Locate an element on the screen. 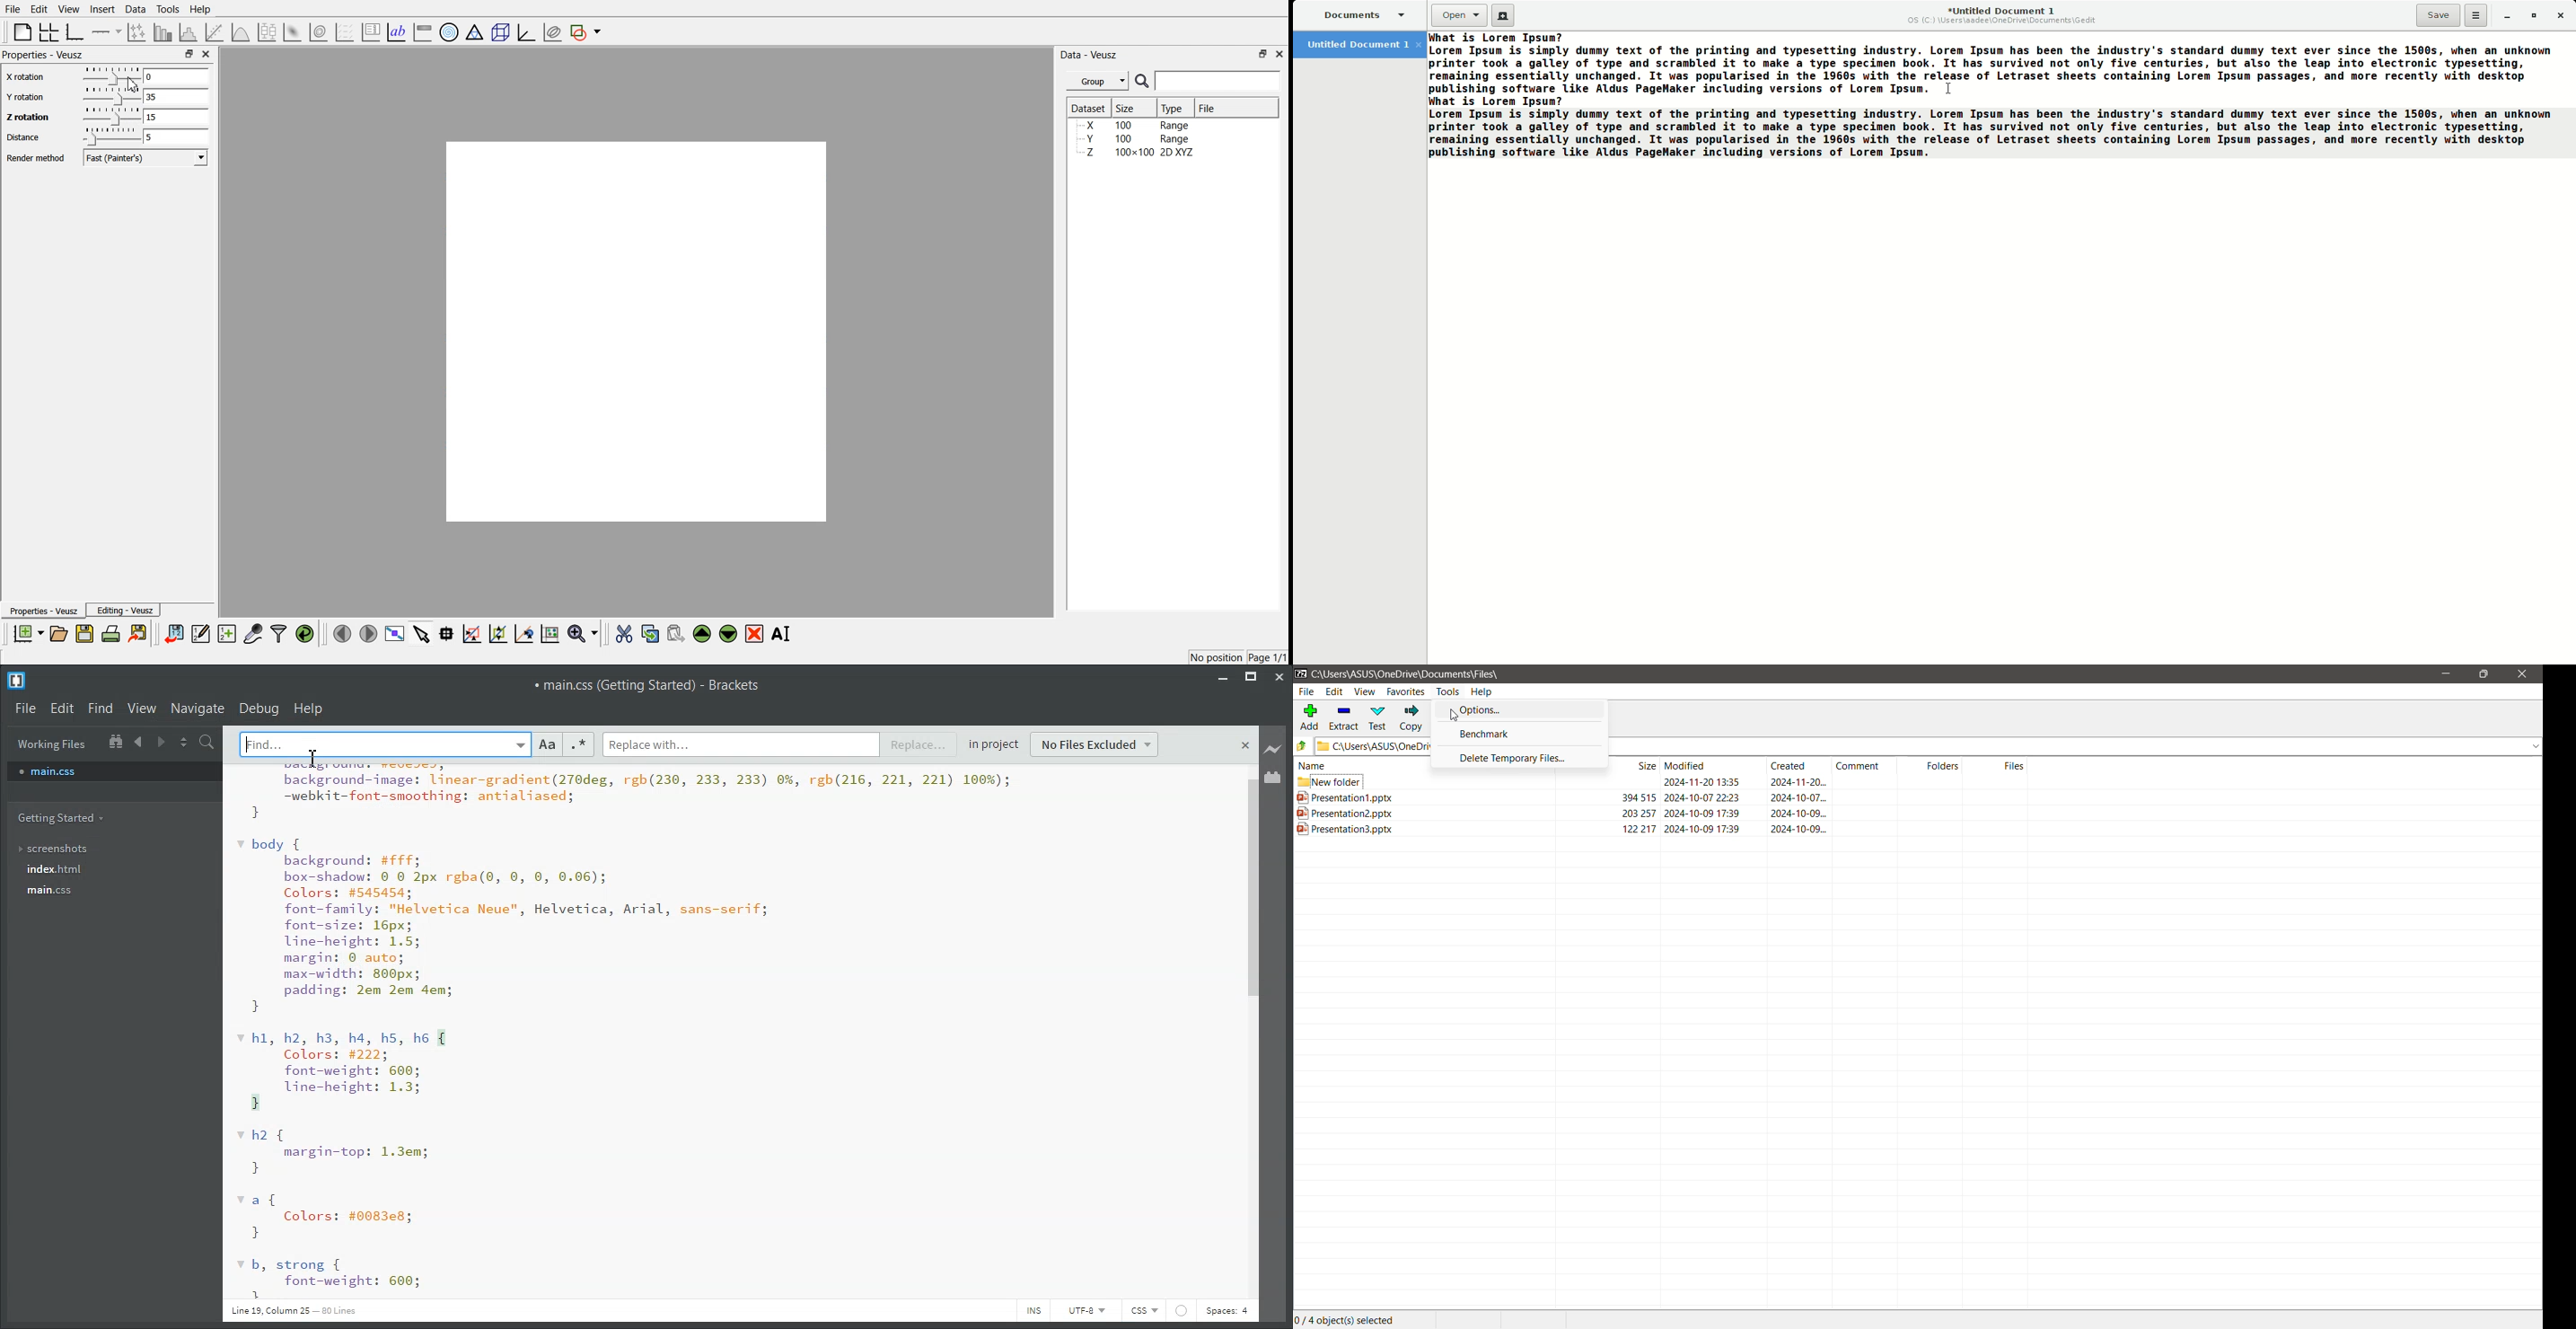 The image size is (2576, 1344). name is located at coordinates (1365, 765).